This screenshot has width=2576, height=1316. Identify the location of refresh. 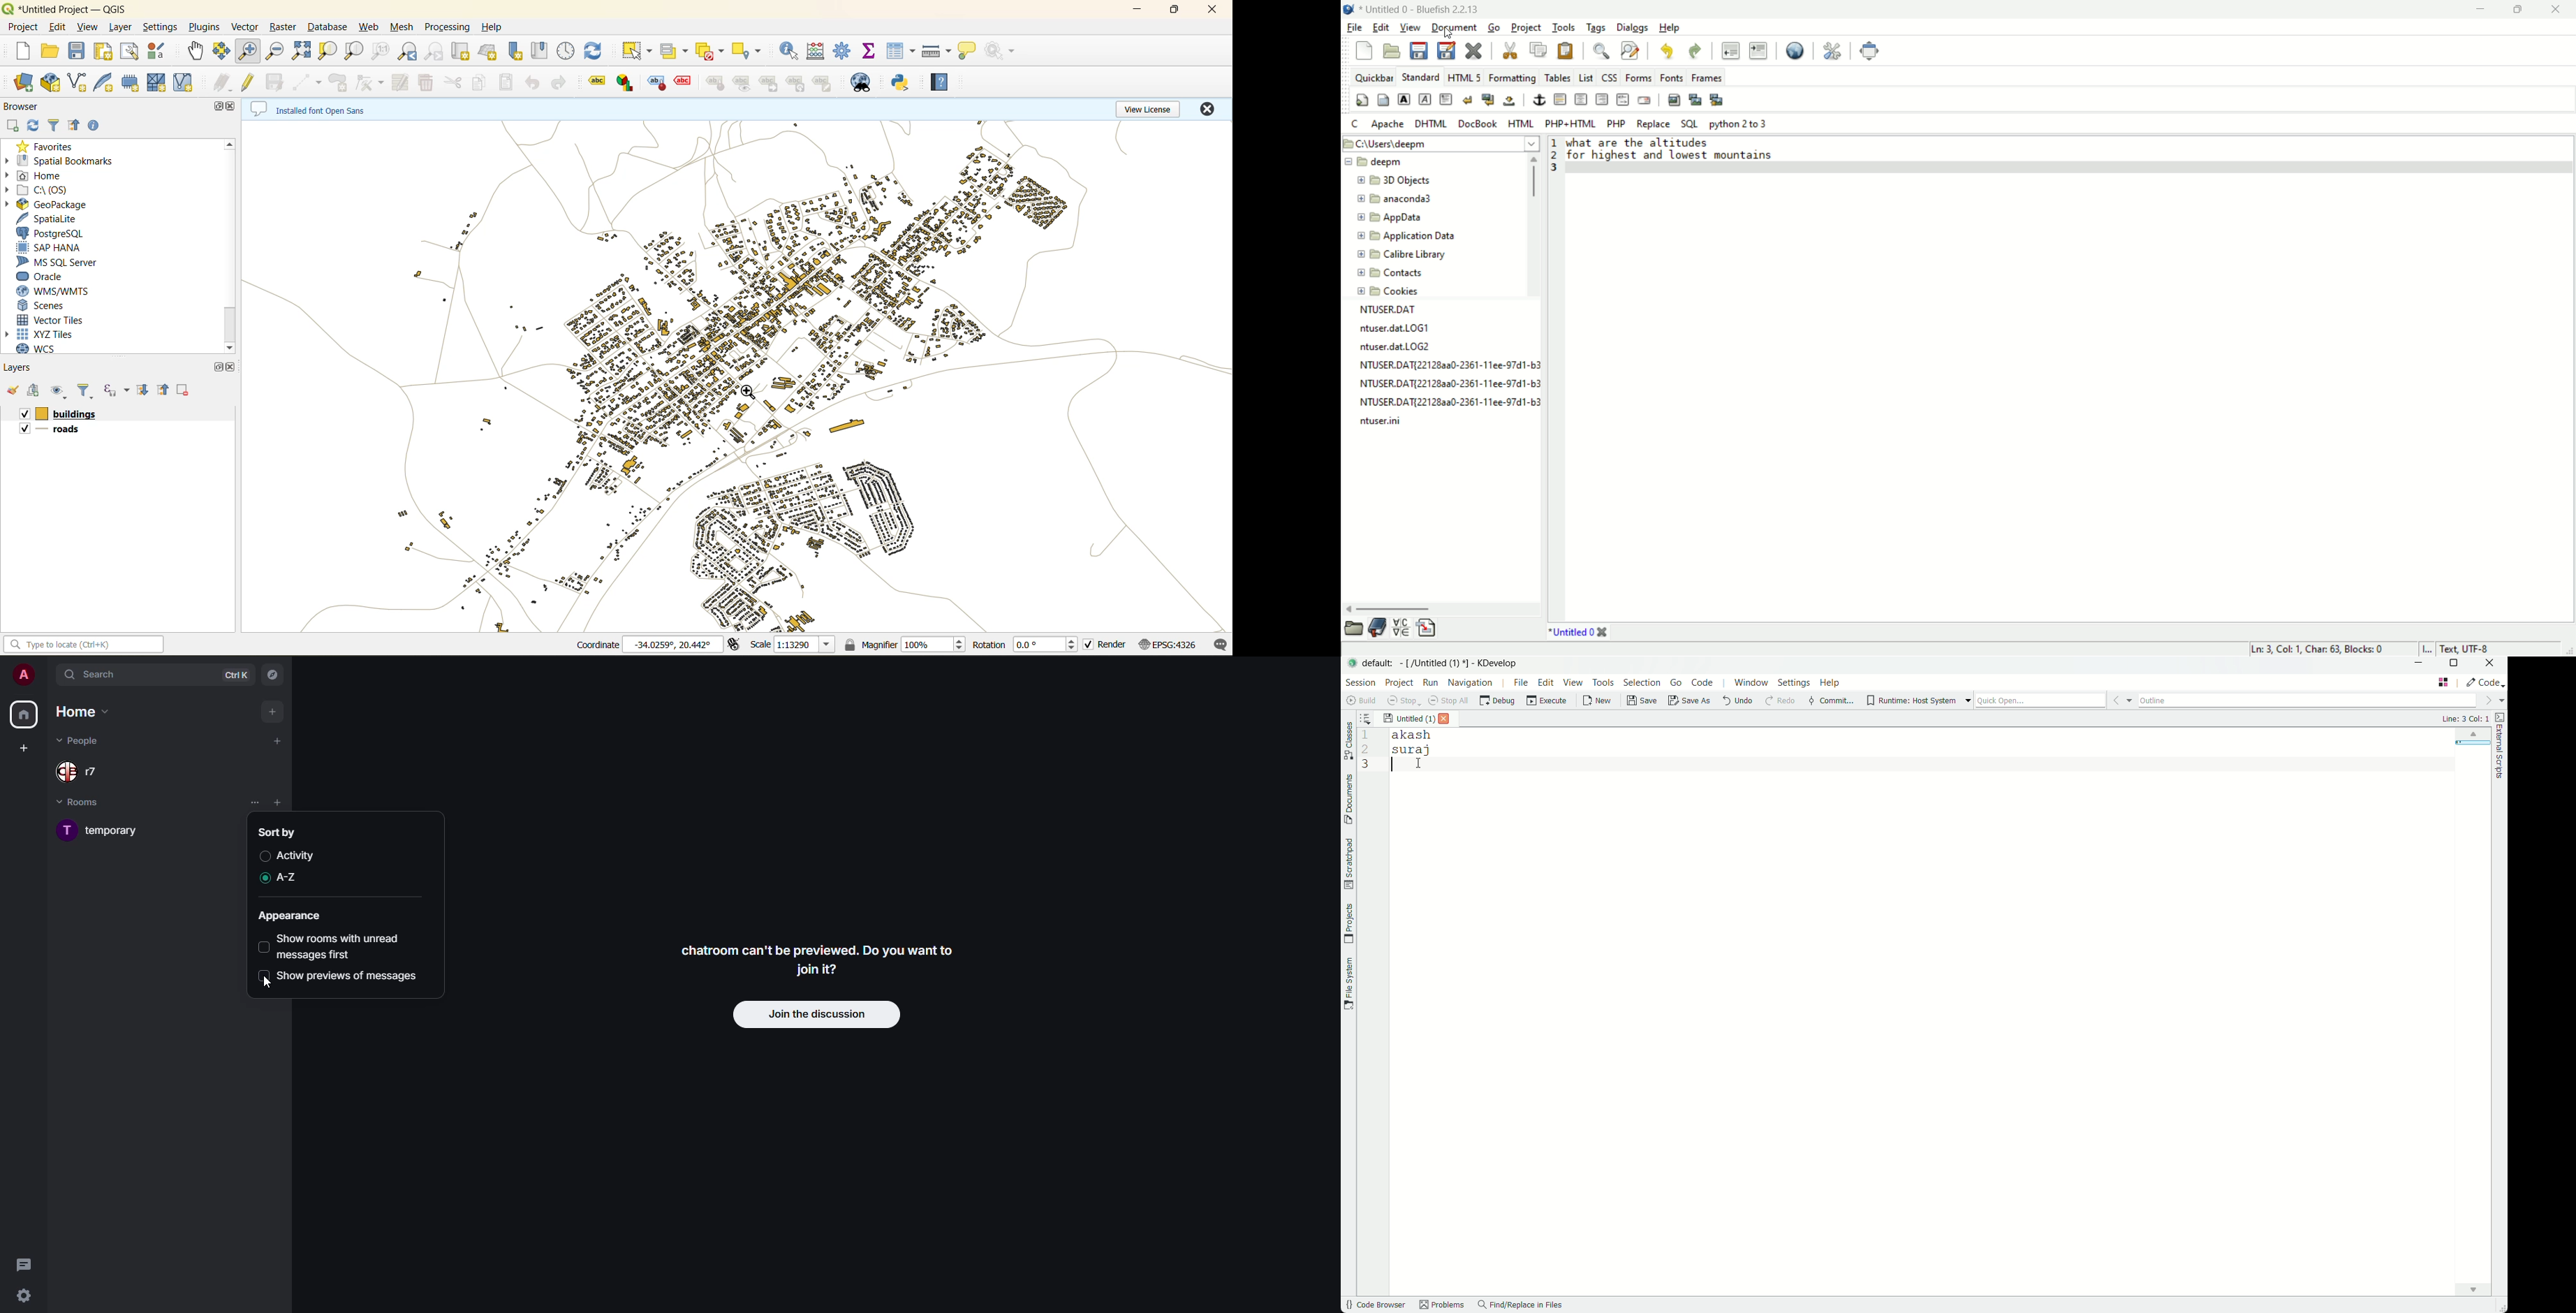
(33, 126).